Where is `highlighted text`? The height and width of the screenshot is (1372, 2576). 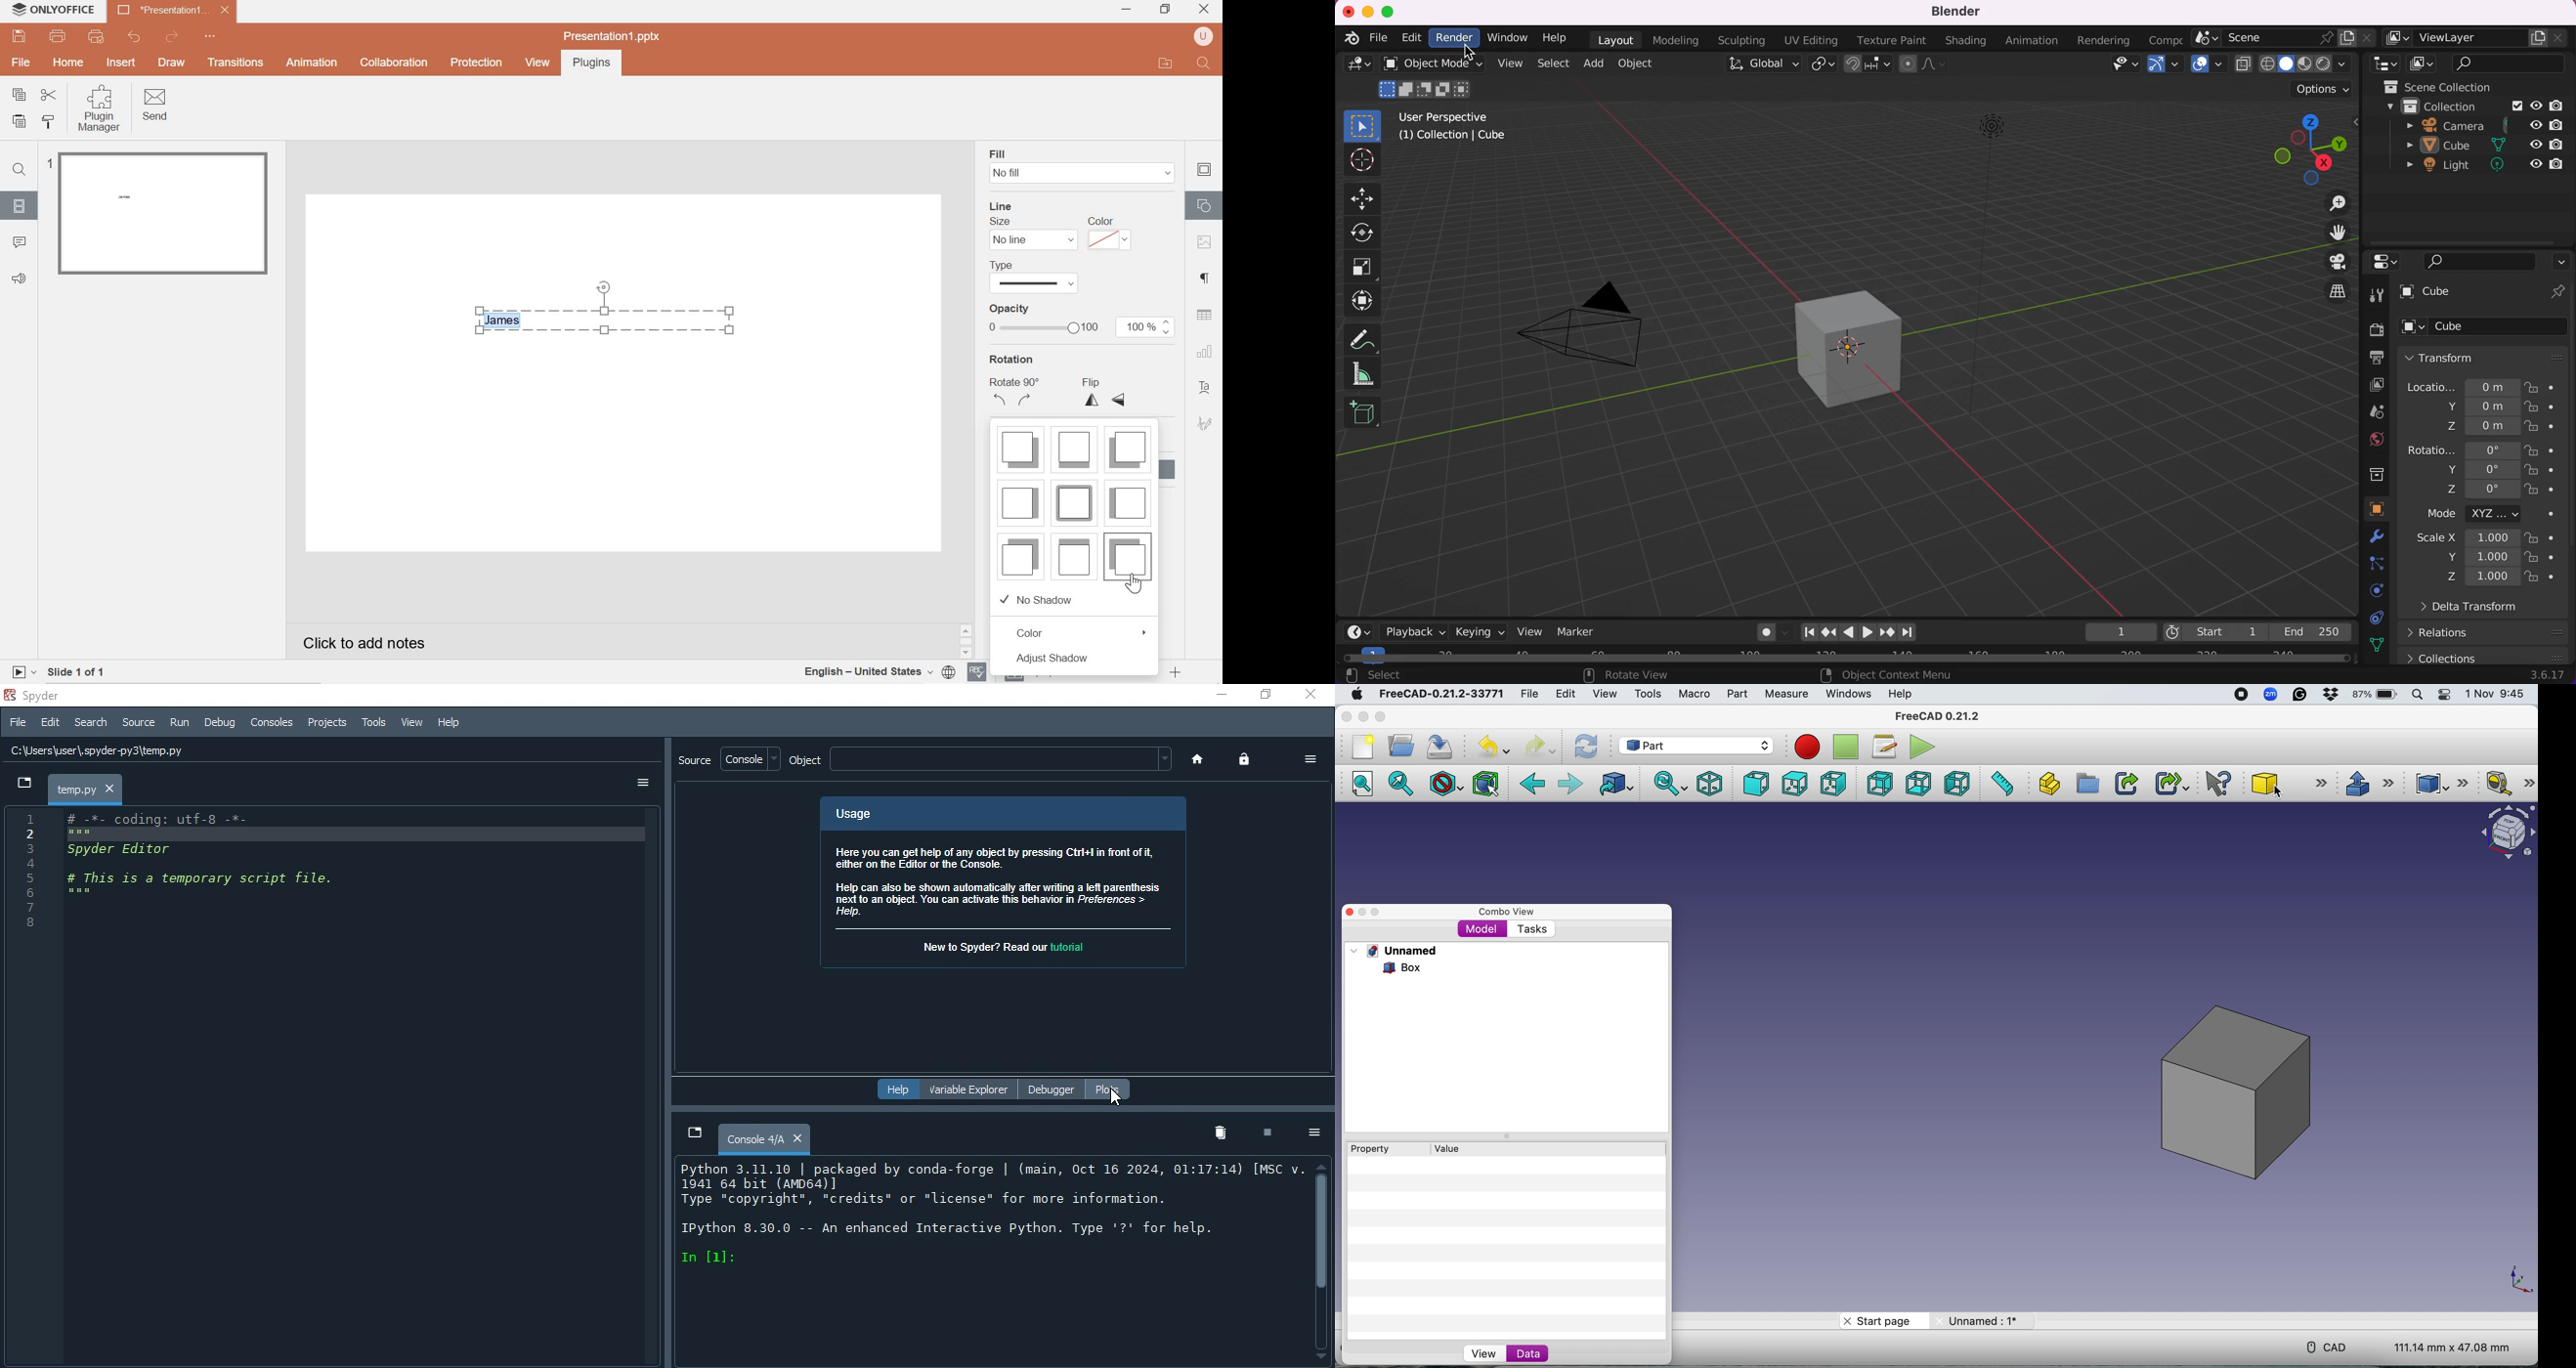 highlighted text is located at coordinates (509, 319).